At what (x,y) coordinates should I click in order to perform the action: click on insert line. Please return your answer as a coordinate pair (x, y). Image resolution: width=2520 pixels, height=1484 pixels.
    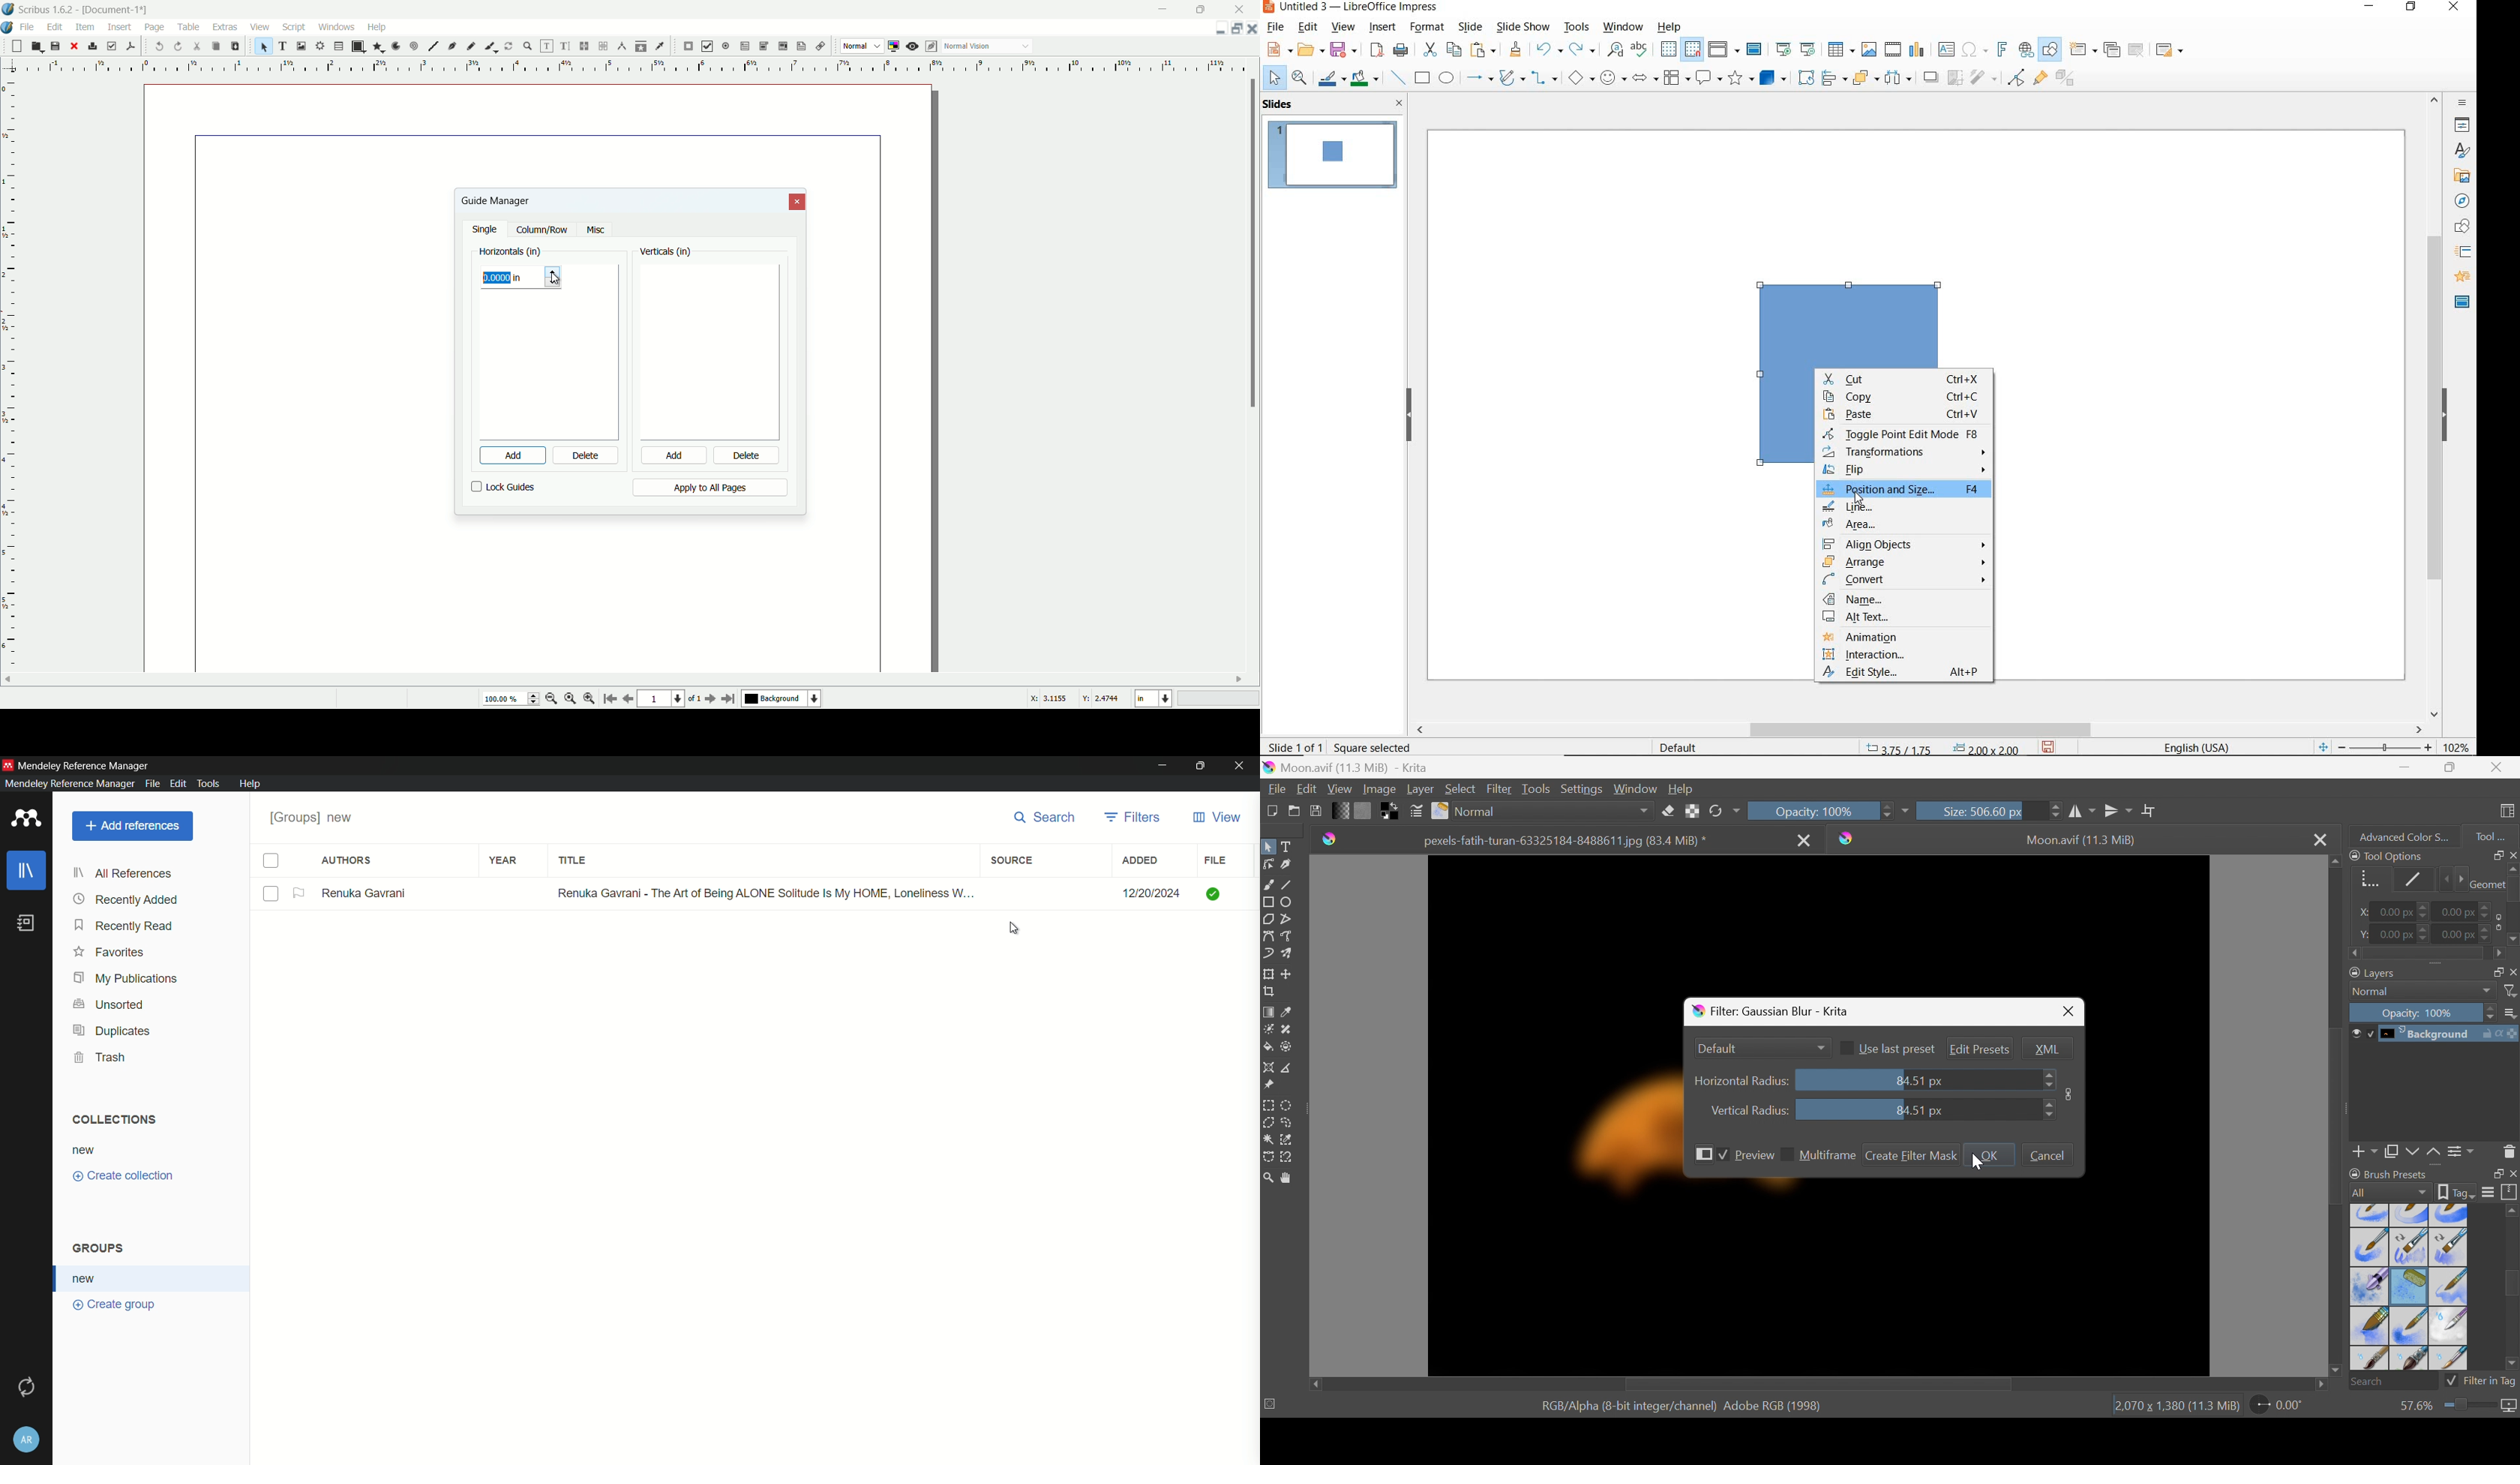
    Looking at the image, I should click on (1398, 78).